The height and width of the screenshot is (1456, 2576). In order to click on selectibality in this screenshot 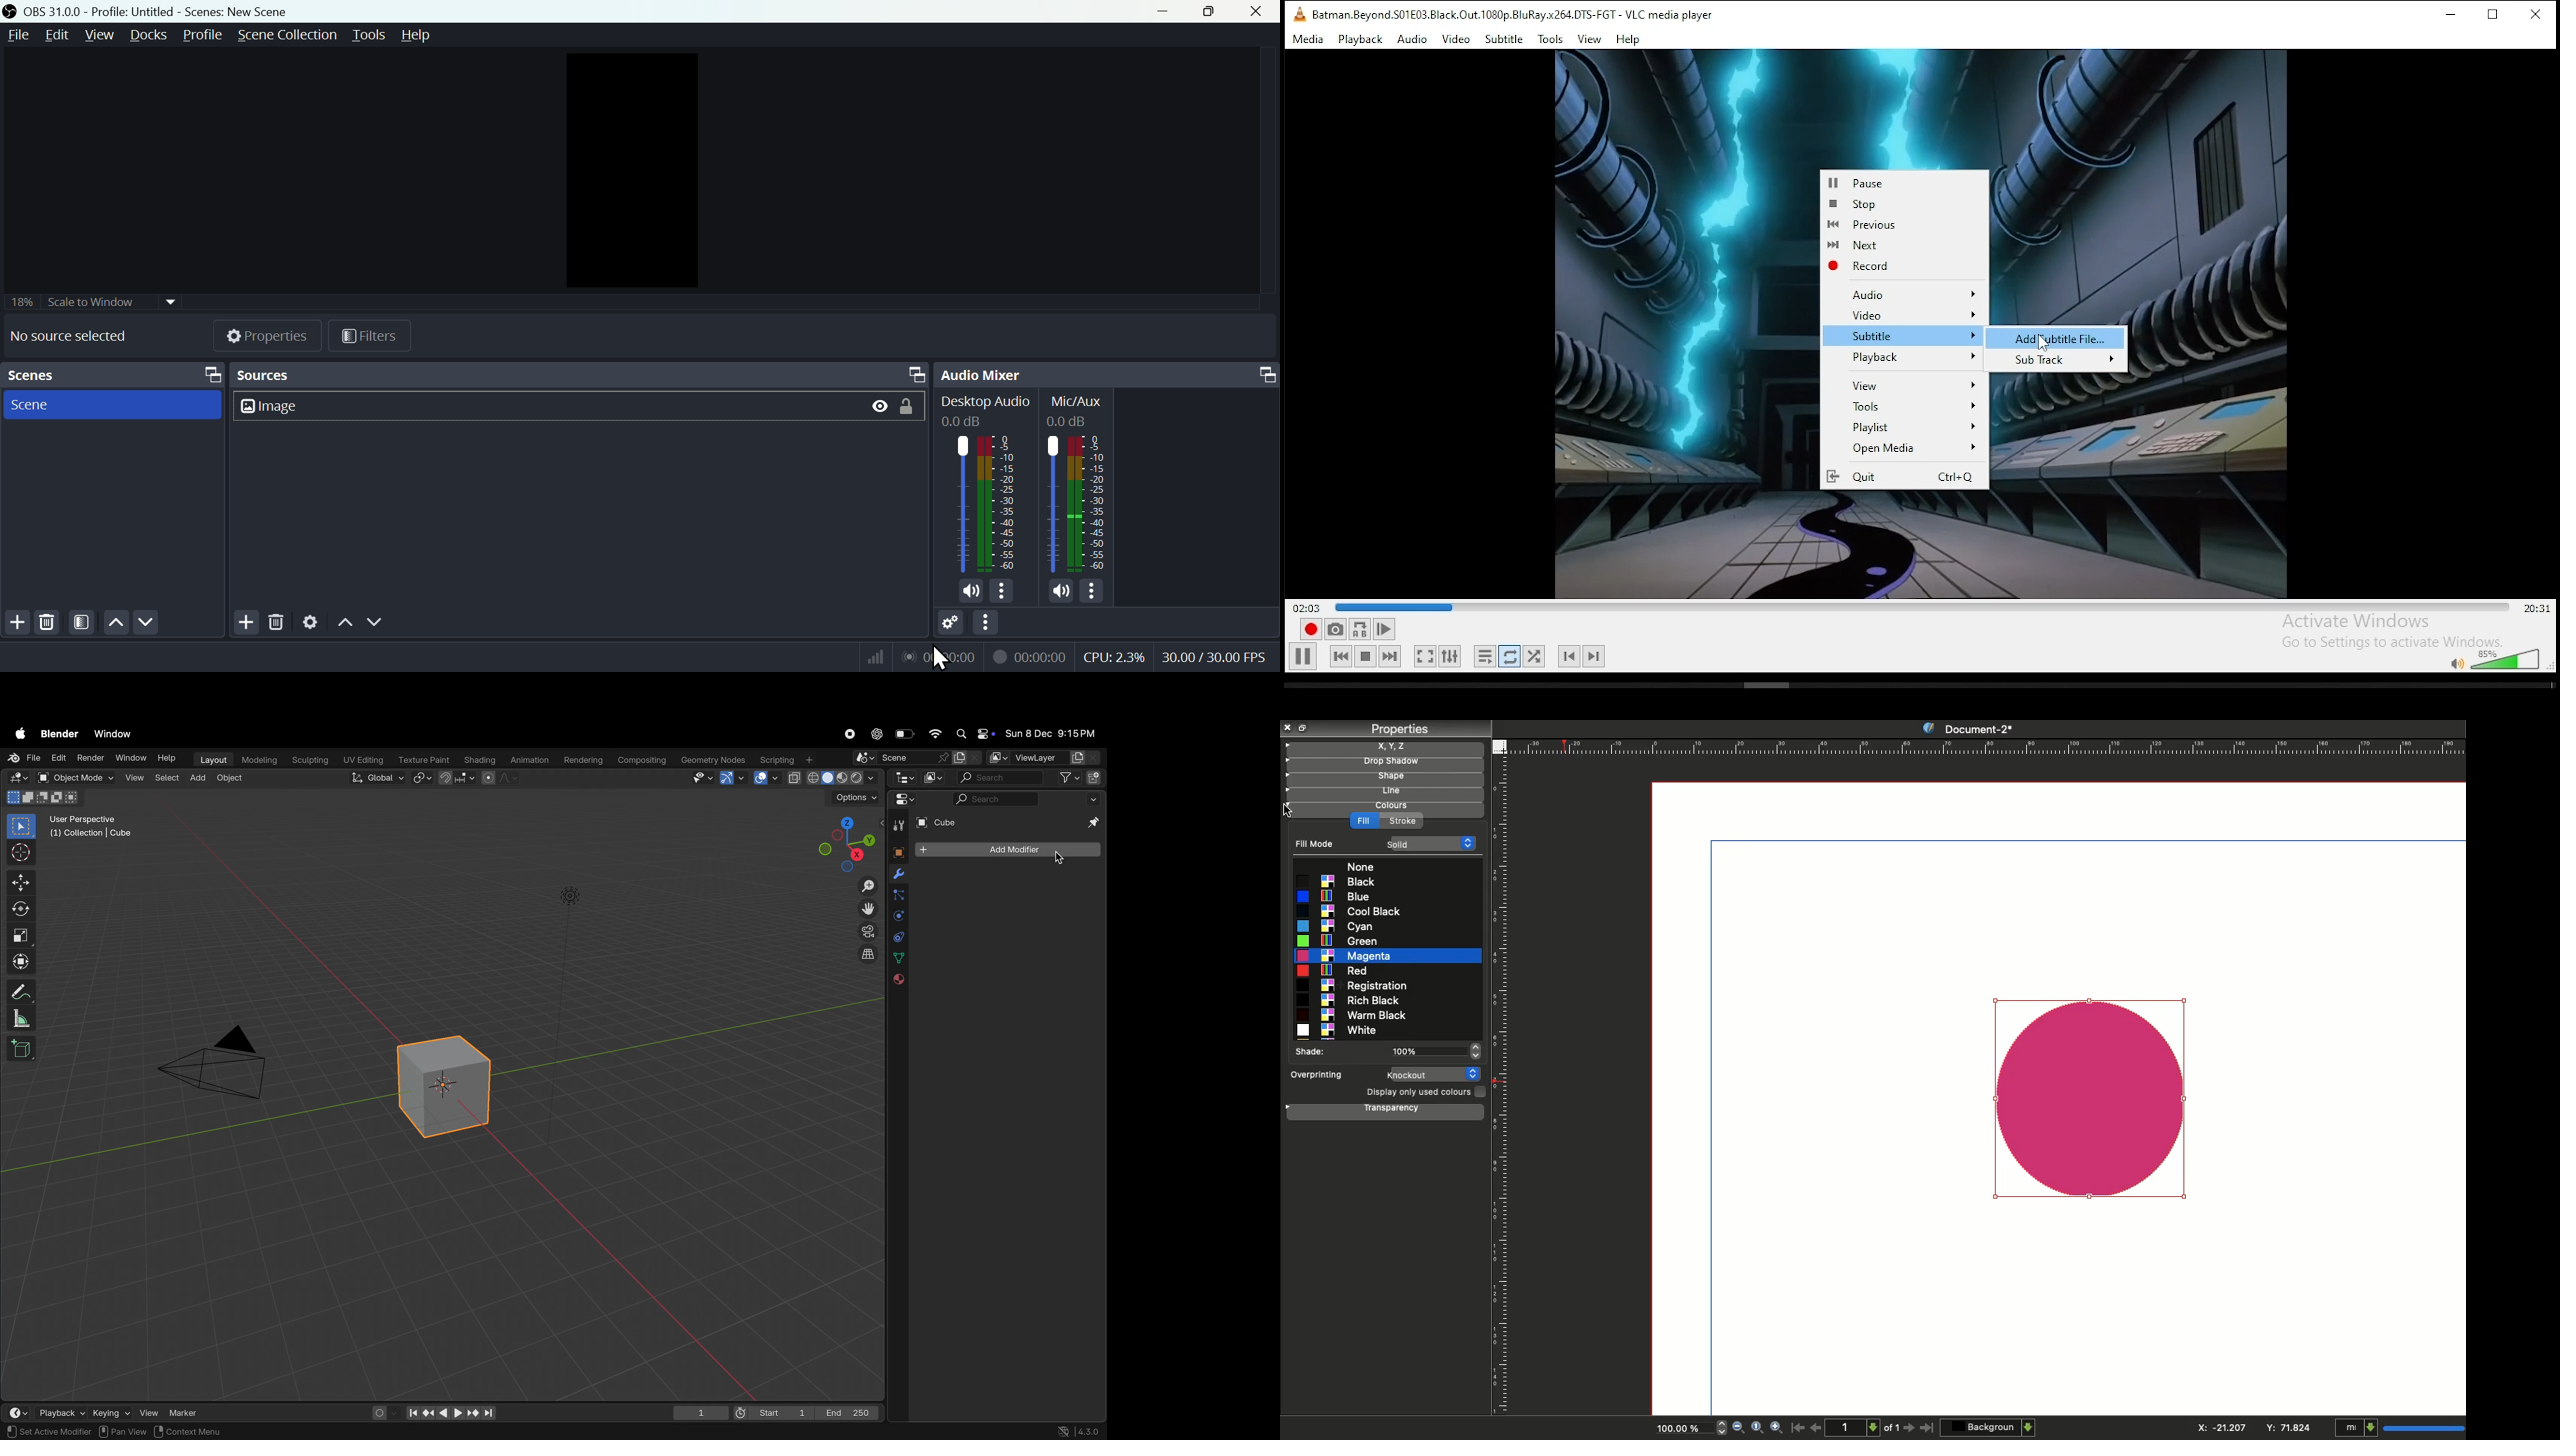, I will do `click(700, 778)`.